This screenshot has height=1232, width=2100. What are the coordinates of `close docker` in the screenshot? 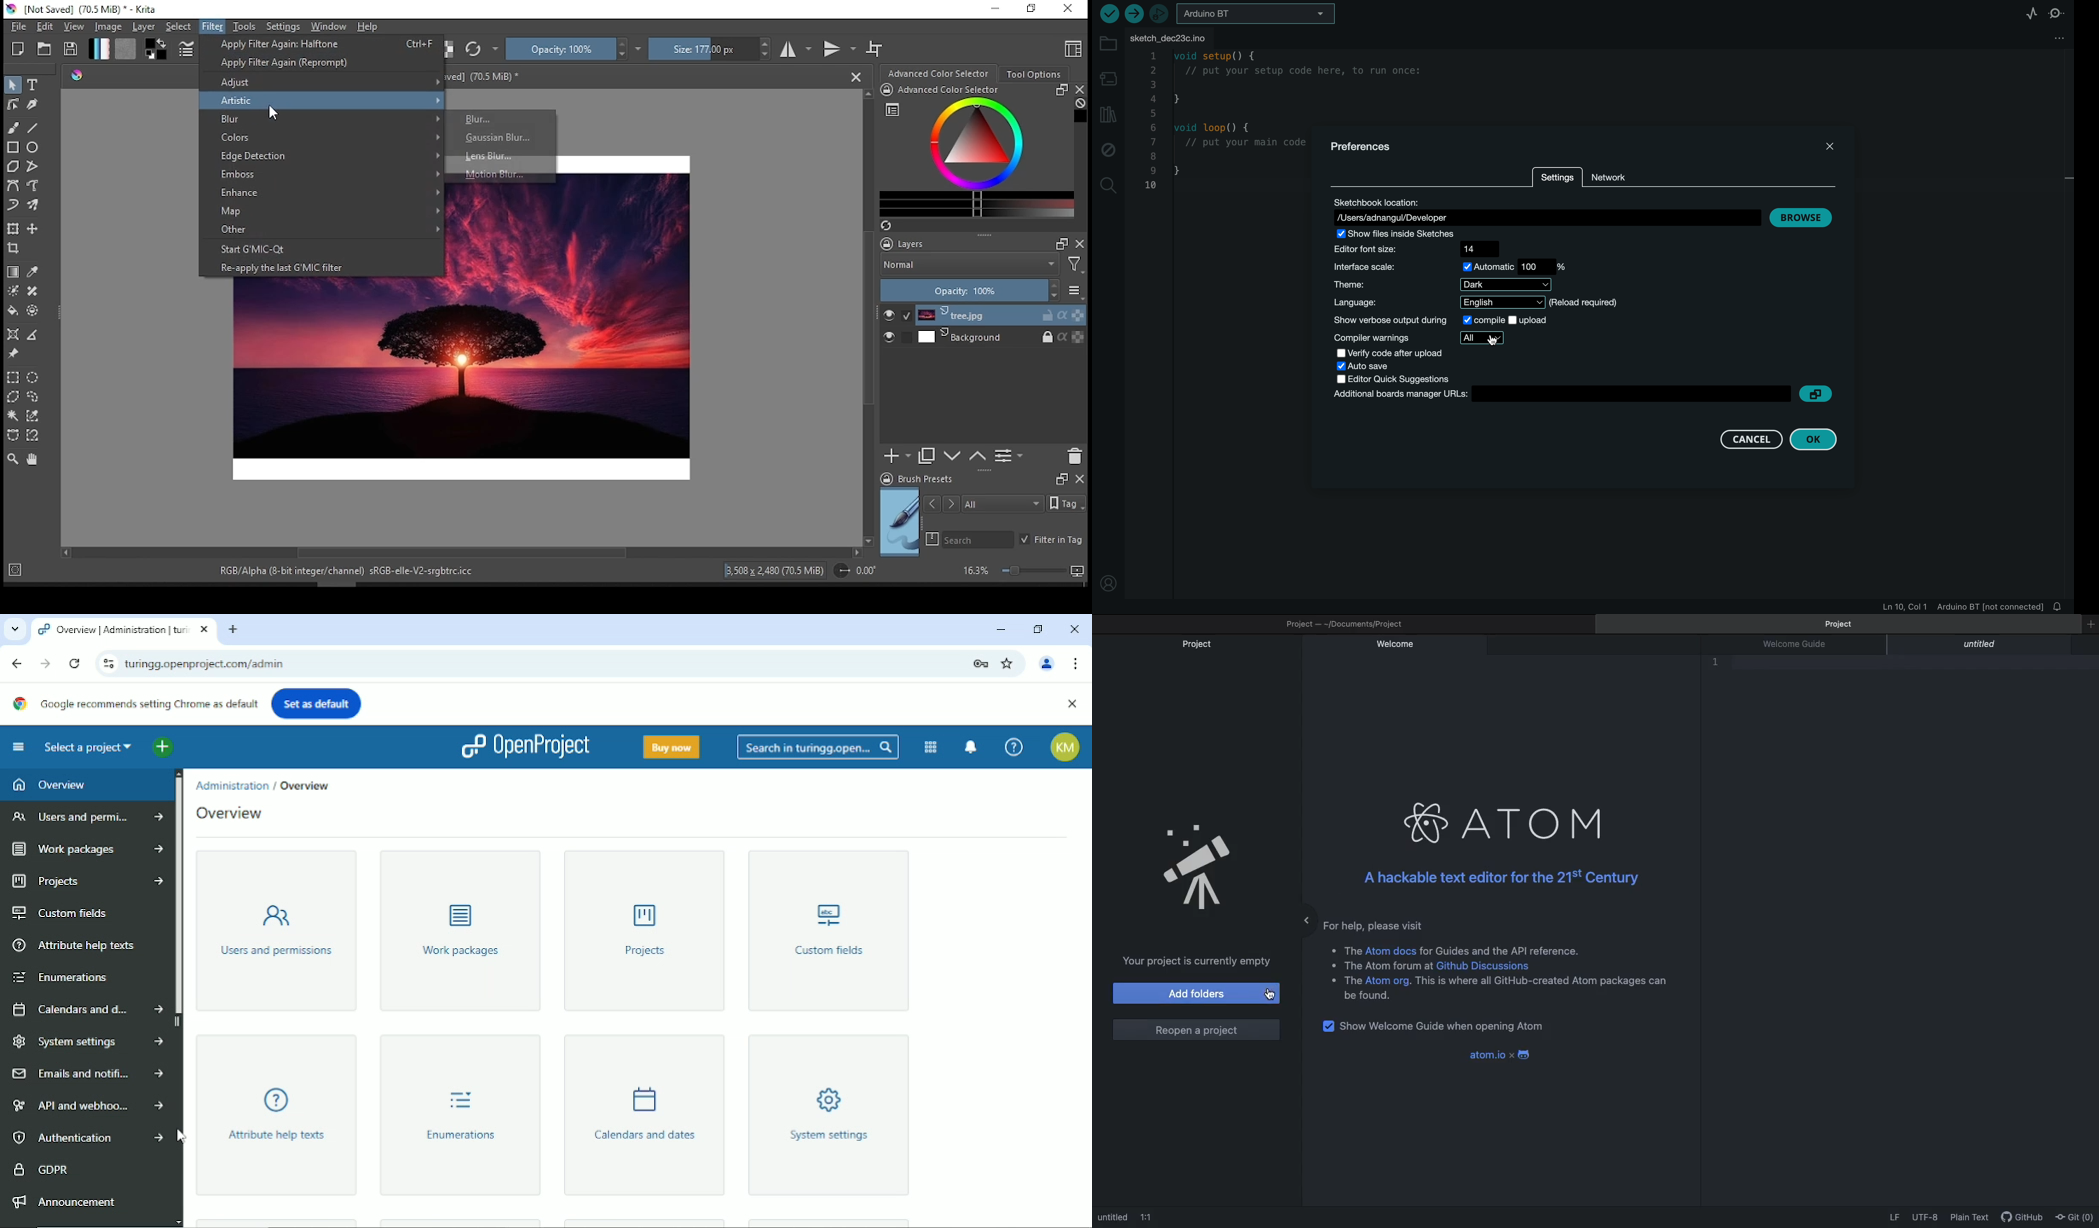 It's located at (1080, 245).